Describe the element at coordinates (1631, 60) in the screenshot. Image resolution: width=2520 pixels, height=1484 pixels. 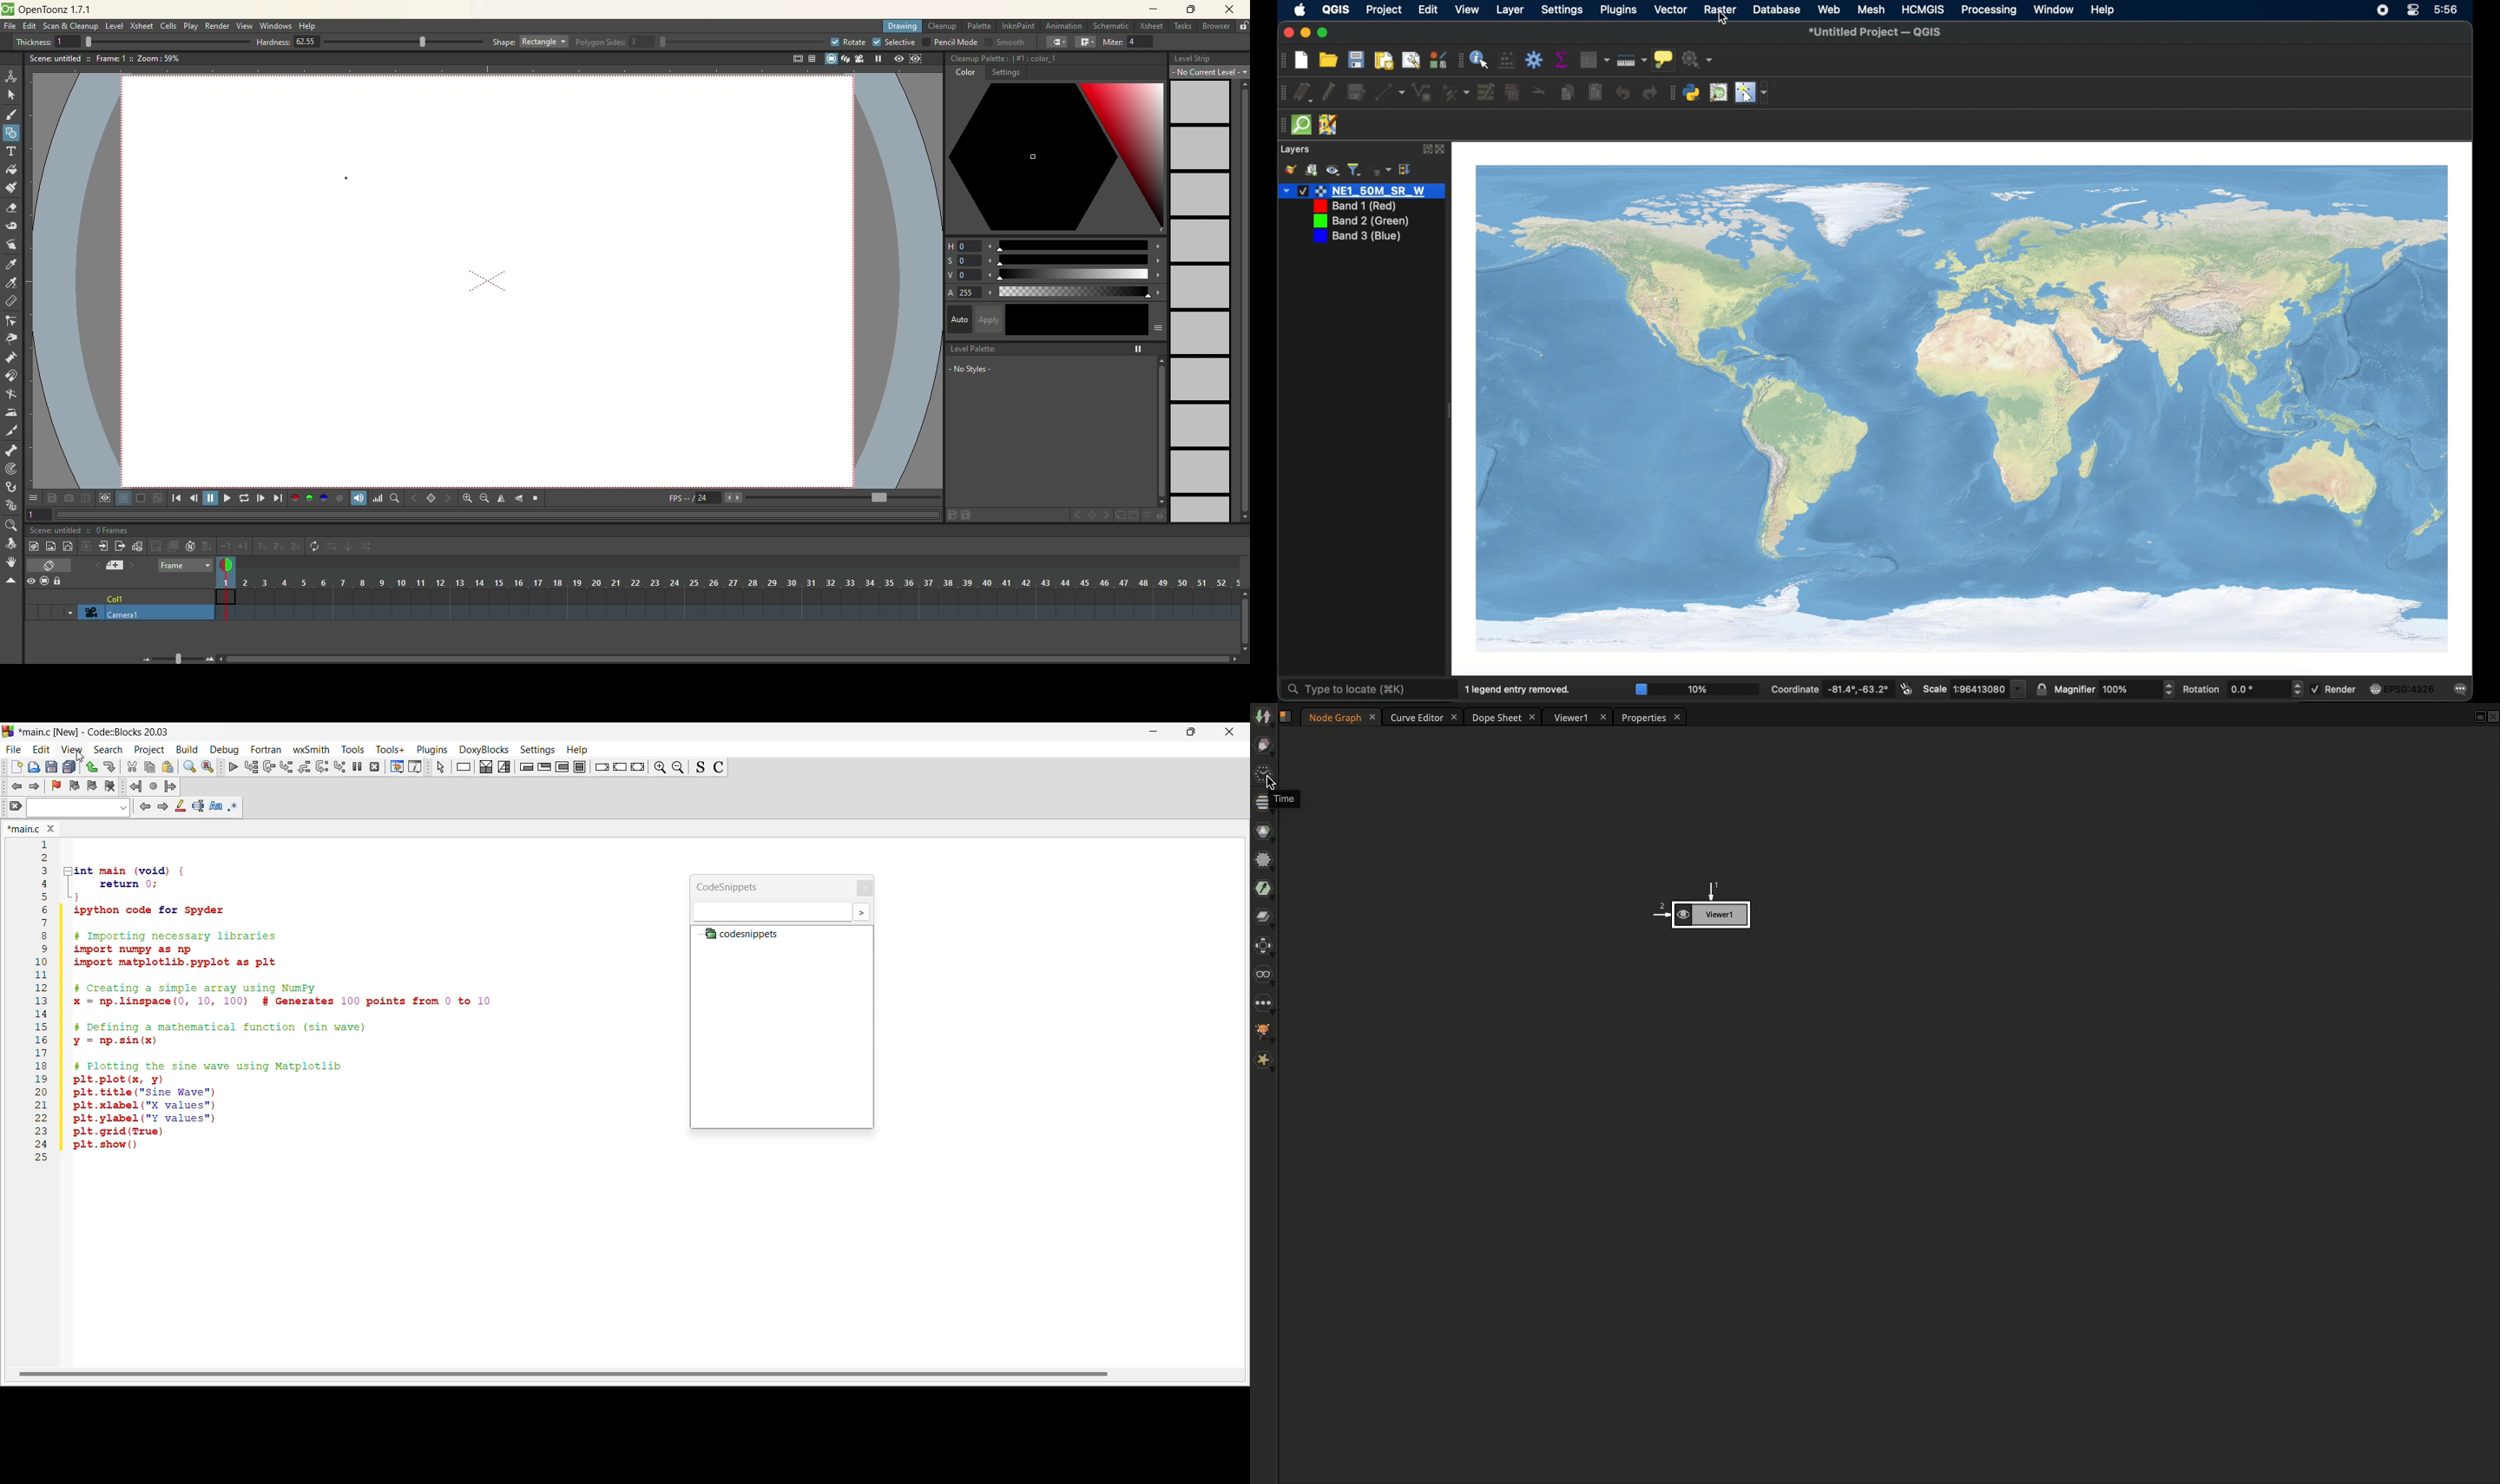
I see `measure line` at that location.